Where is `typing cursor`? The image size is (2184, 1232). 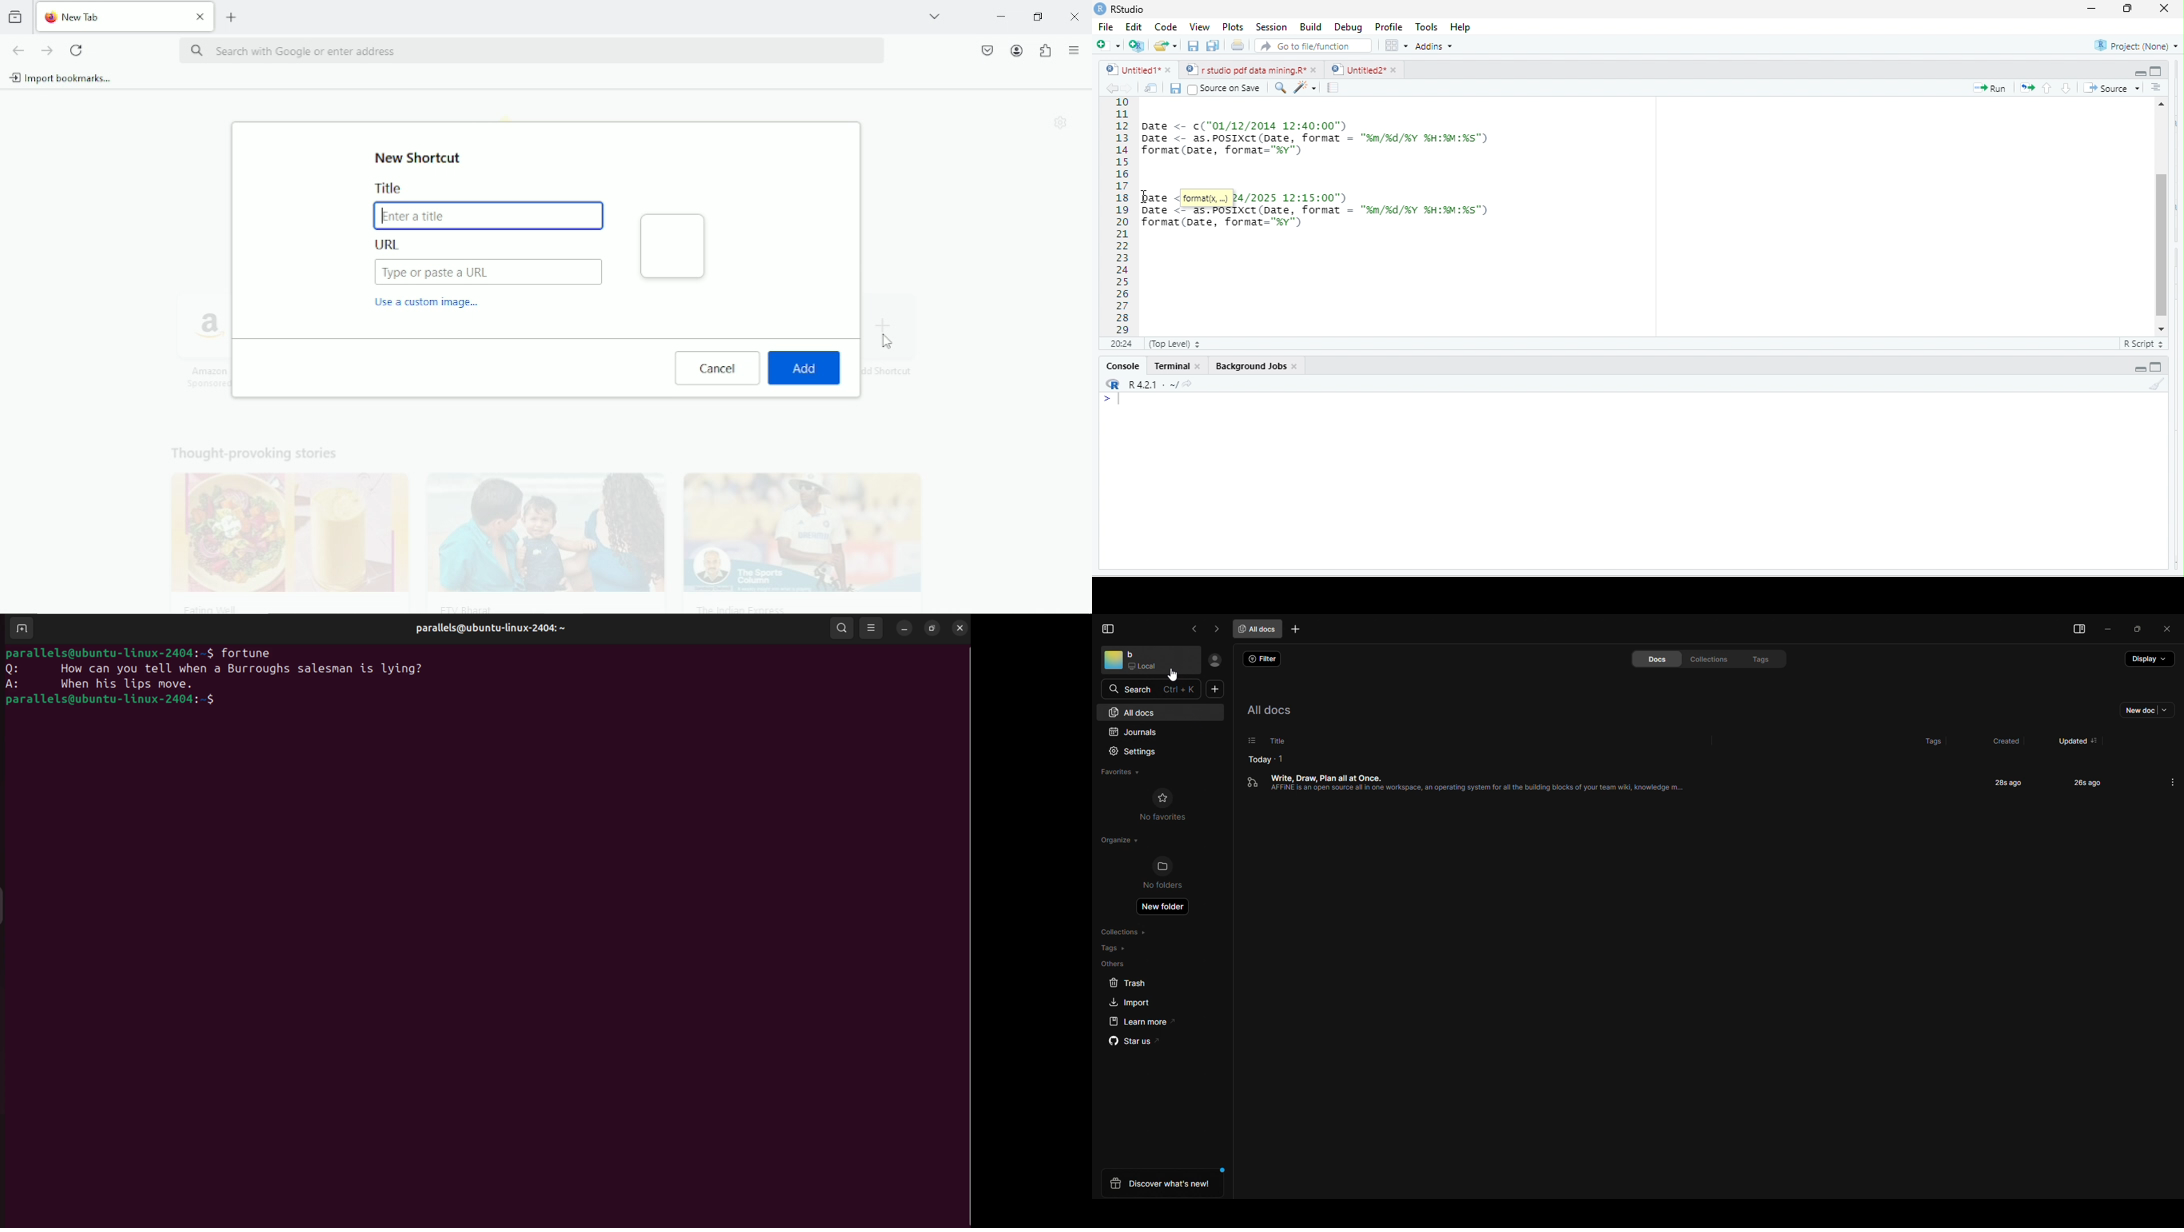
typing cursor is located at coordinates (1120, 405).